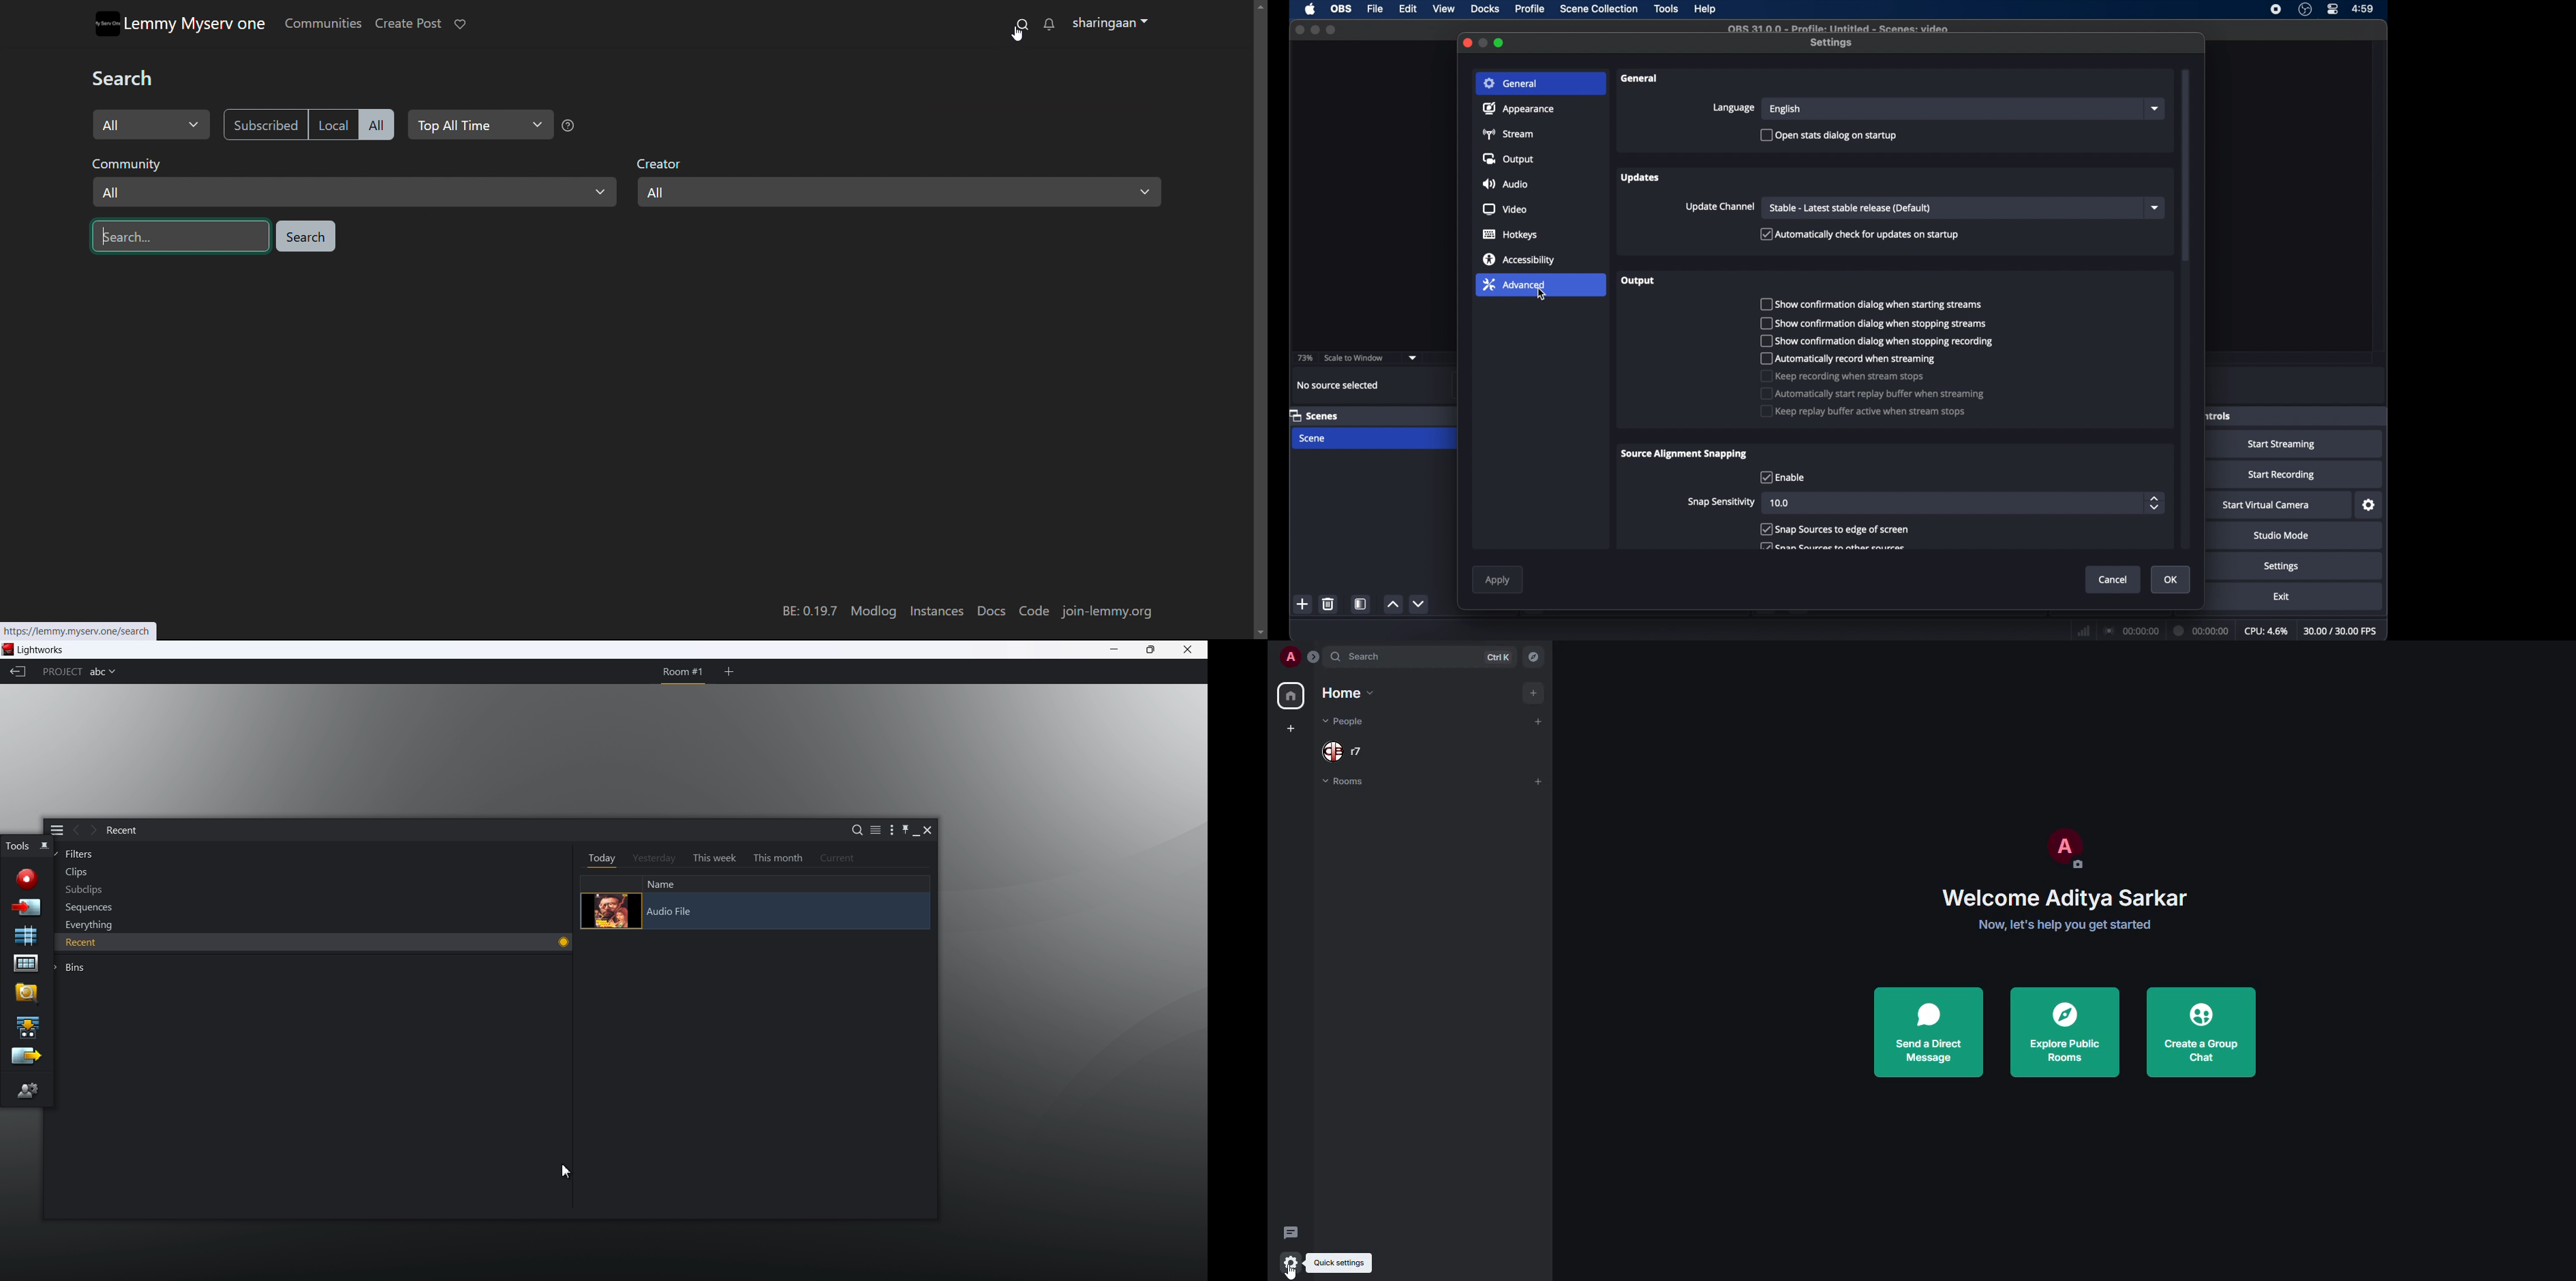 The height and width of the screenshot is (1288, 2576). What do you see at coordinates (1393, 604) in the screenshot?
I see `increment` at bounding box center [1393, 604].